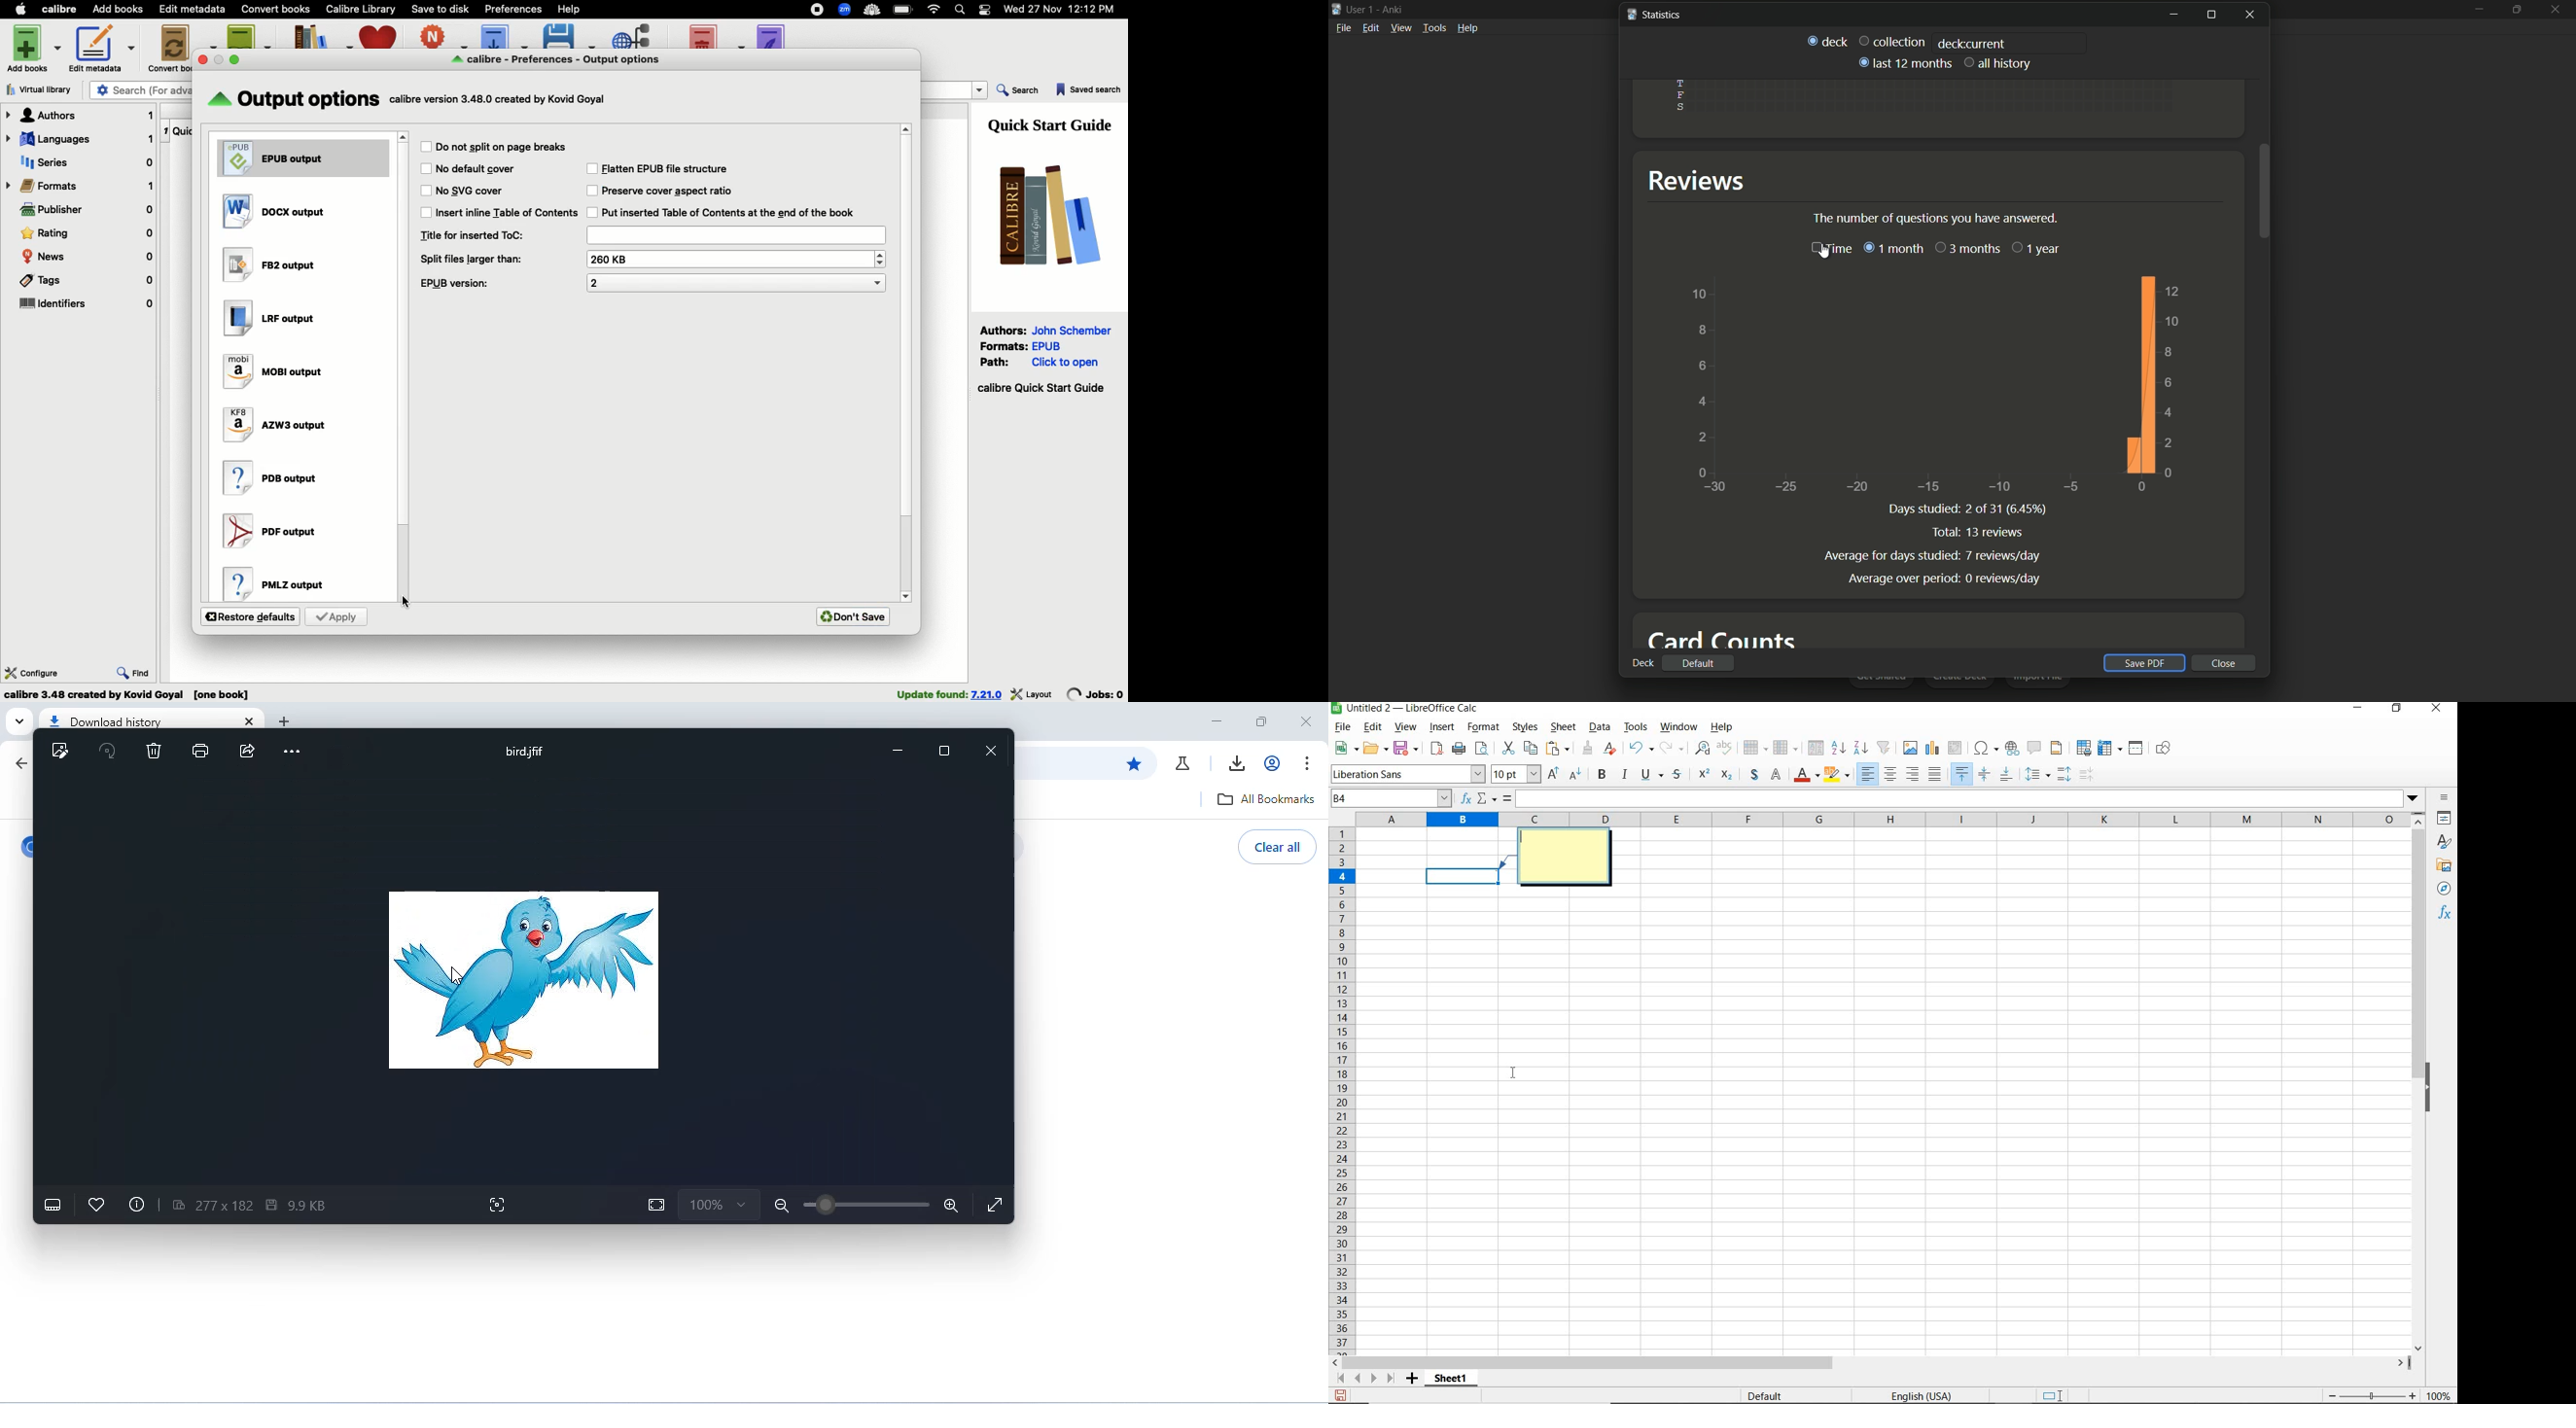  Describe the element at coordinates (2110, 748) in the screenshot. I see `freeze rows and columns` at that location.